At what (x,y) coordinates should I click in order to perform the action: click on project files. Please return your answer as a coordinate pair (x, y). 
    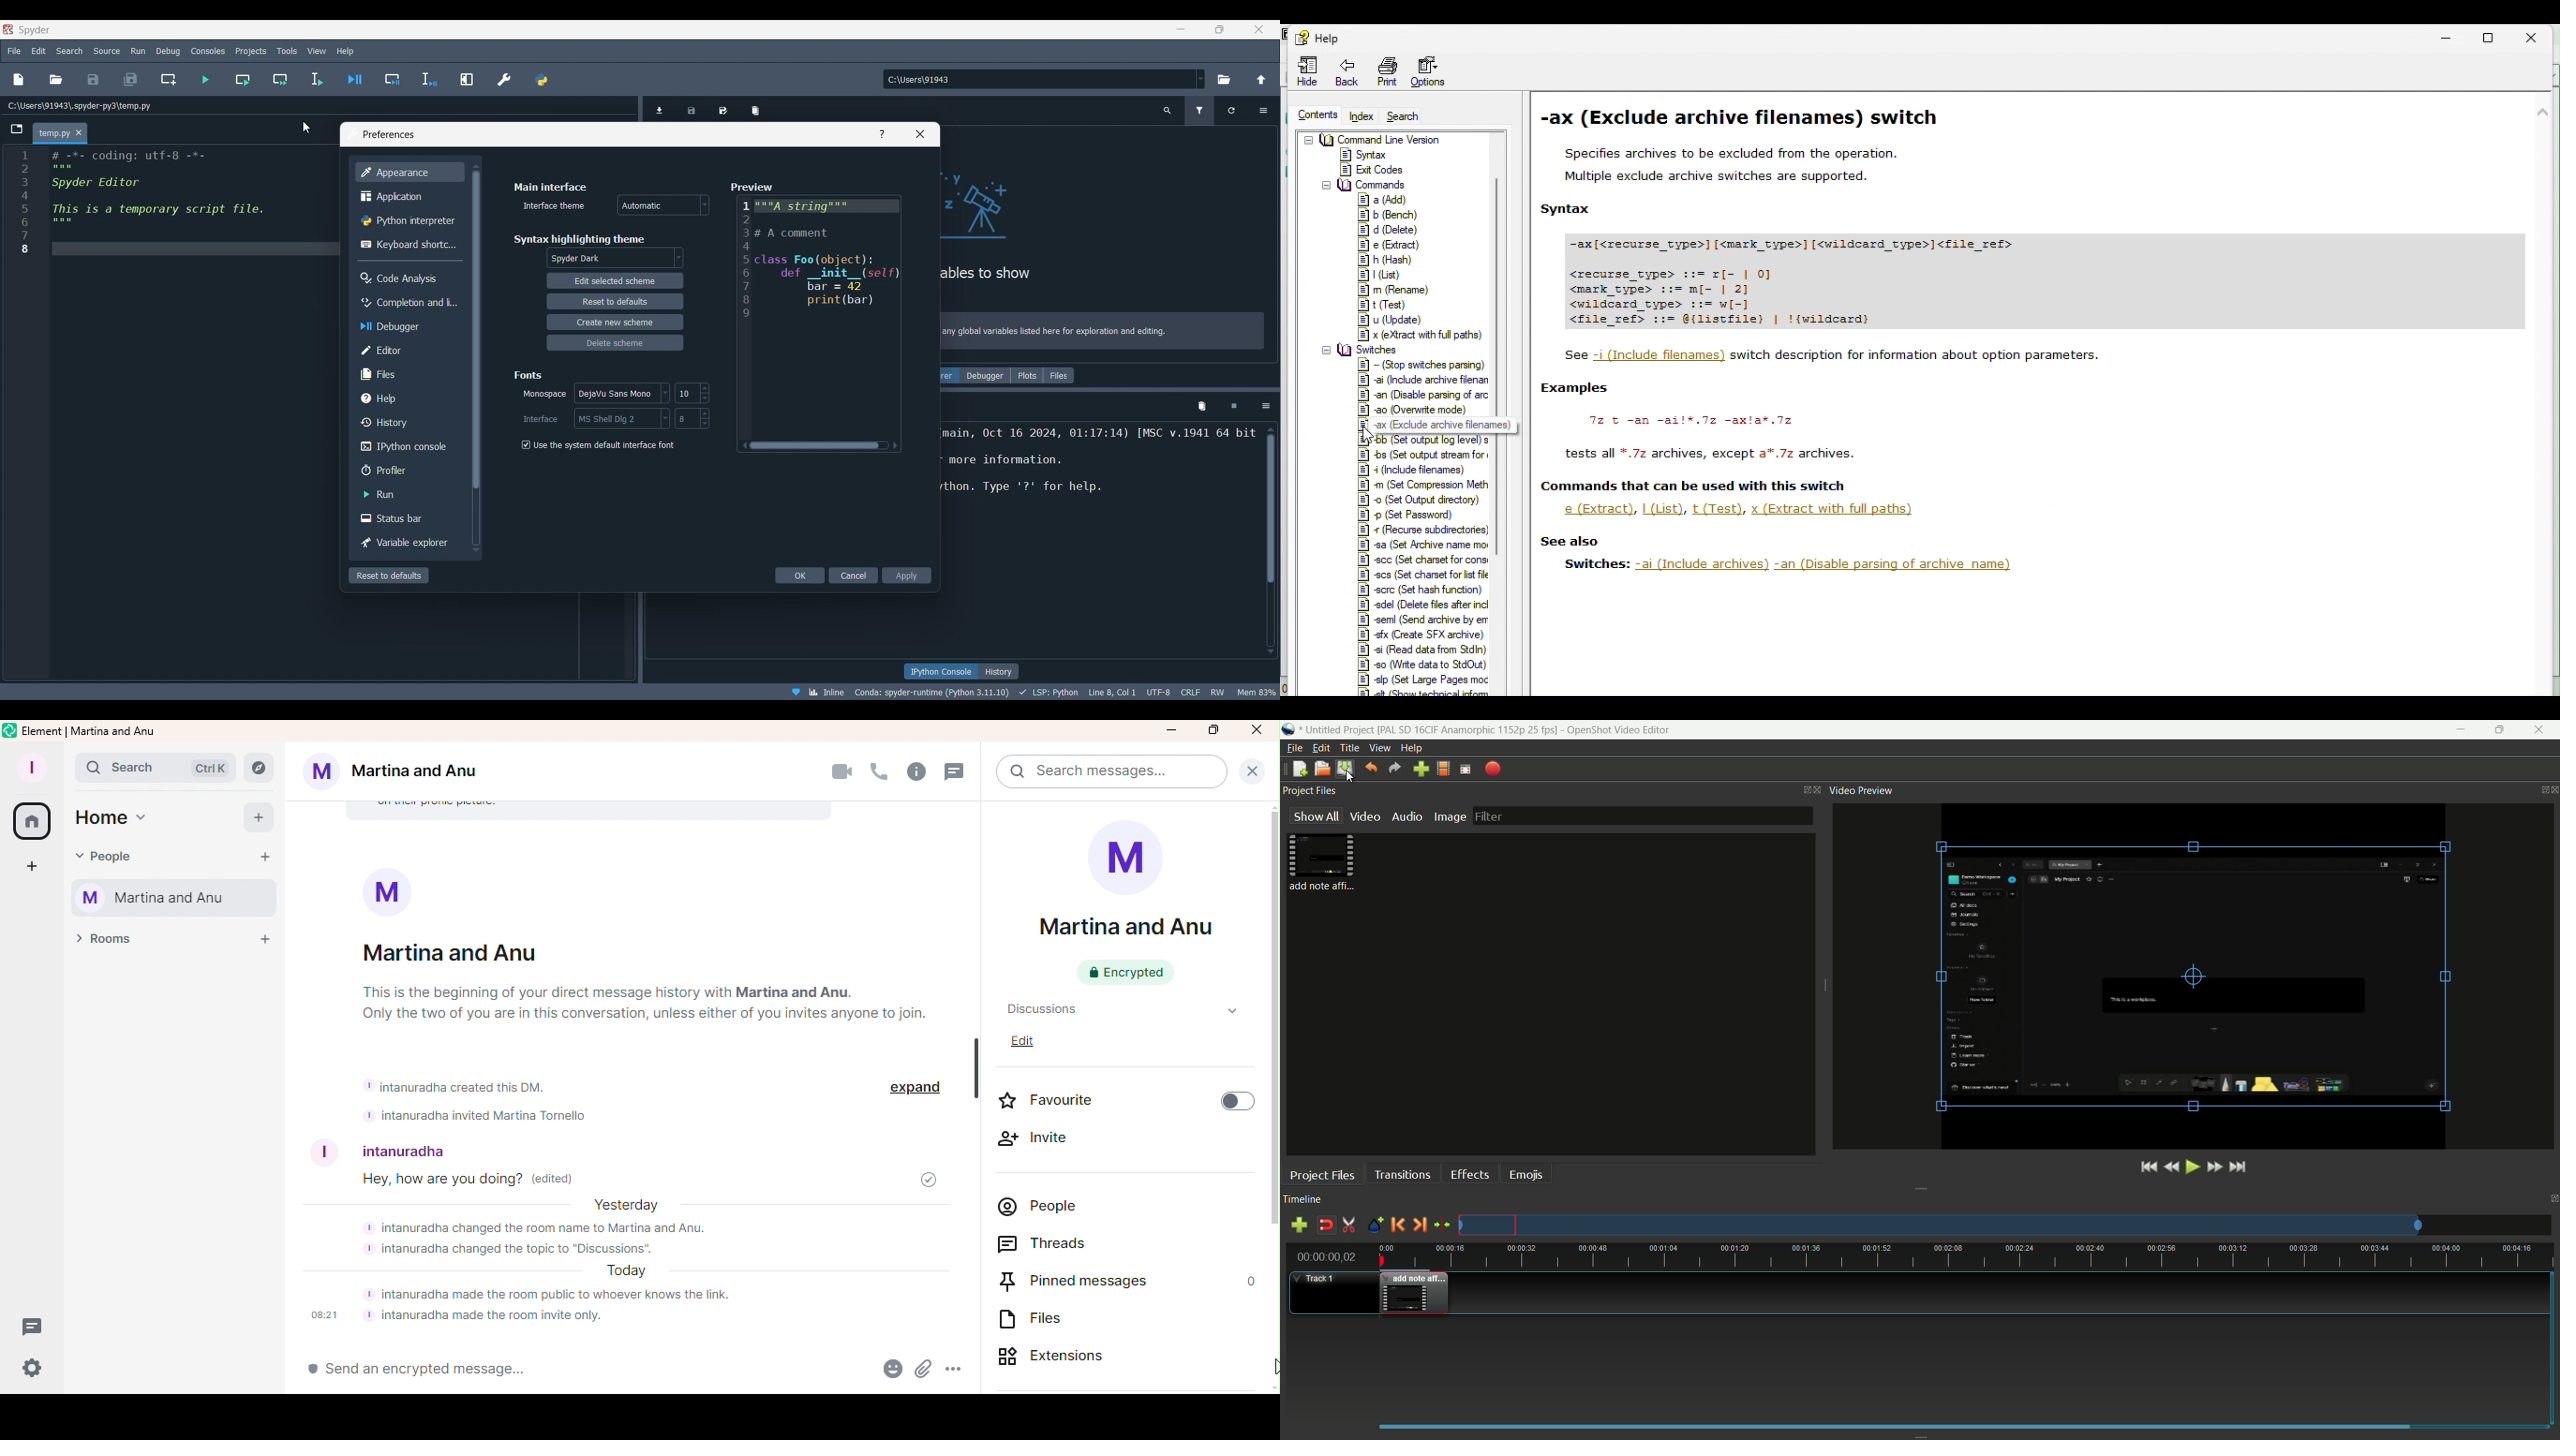
    Looking at the image, I should click on (1325, 864).